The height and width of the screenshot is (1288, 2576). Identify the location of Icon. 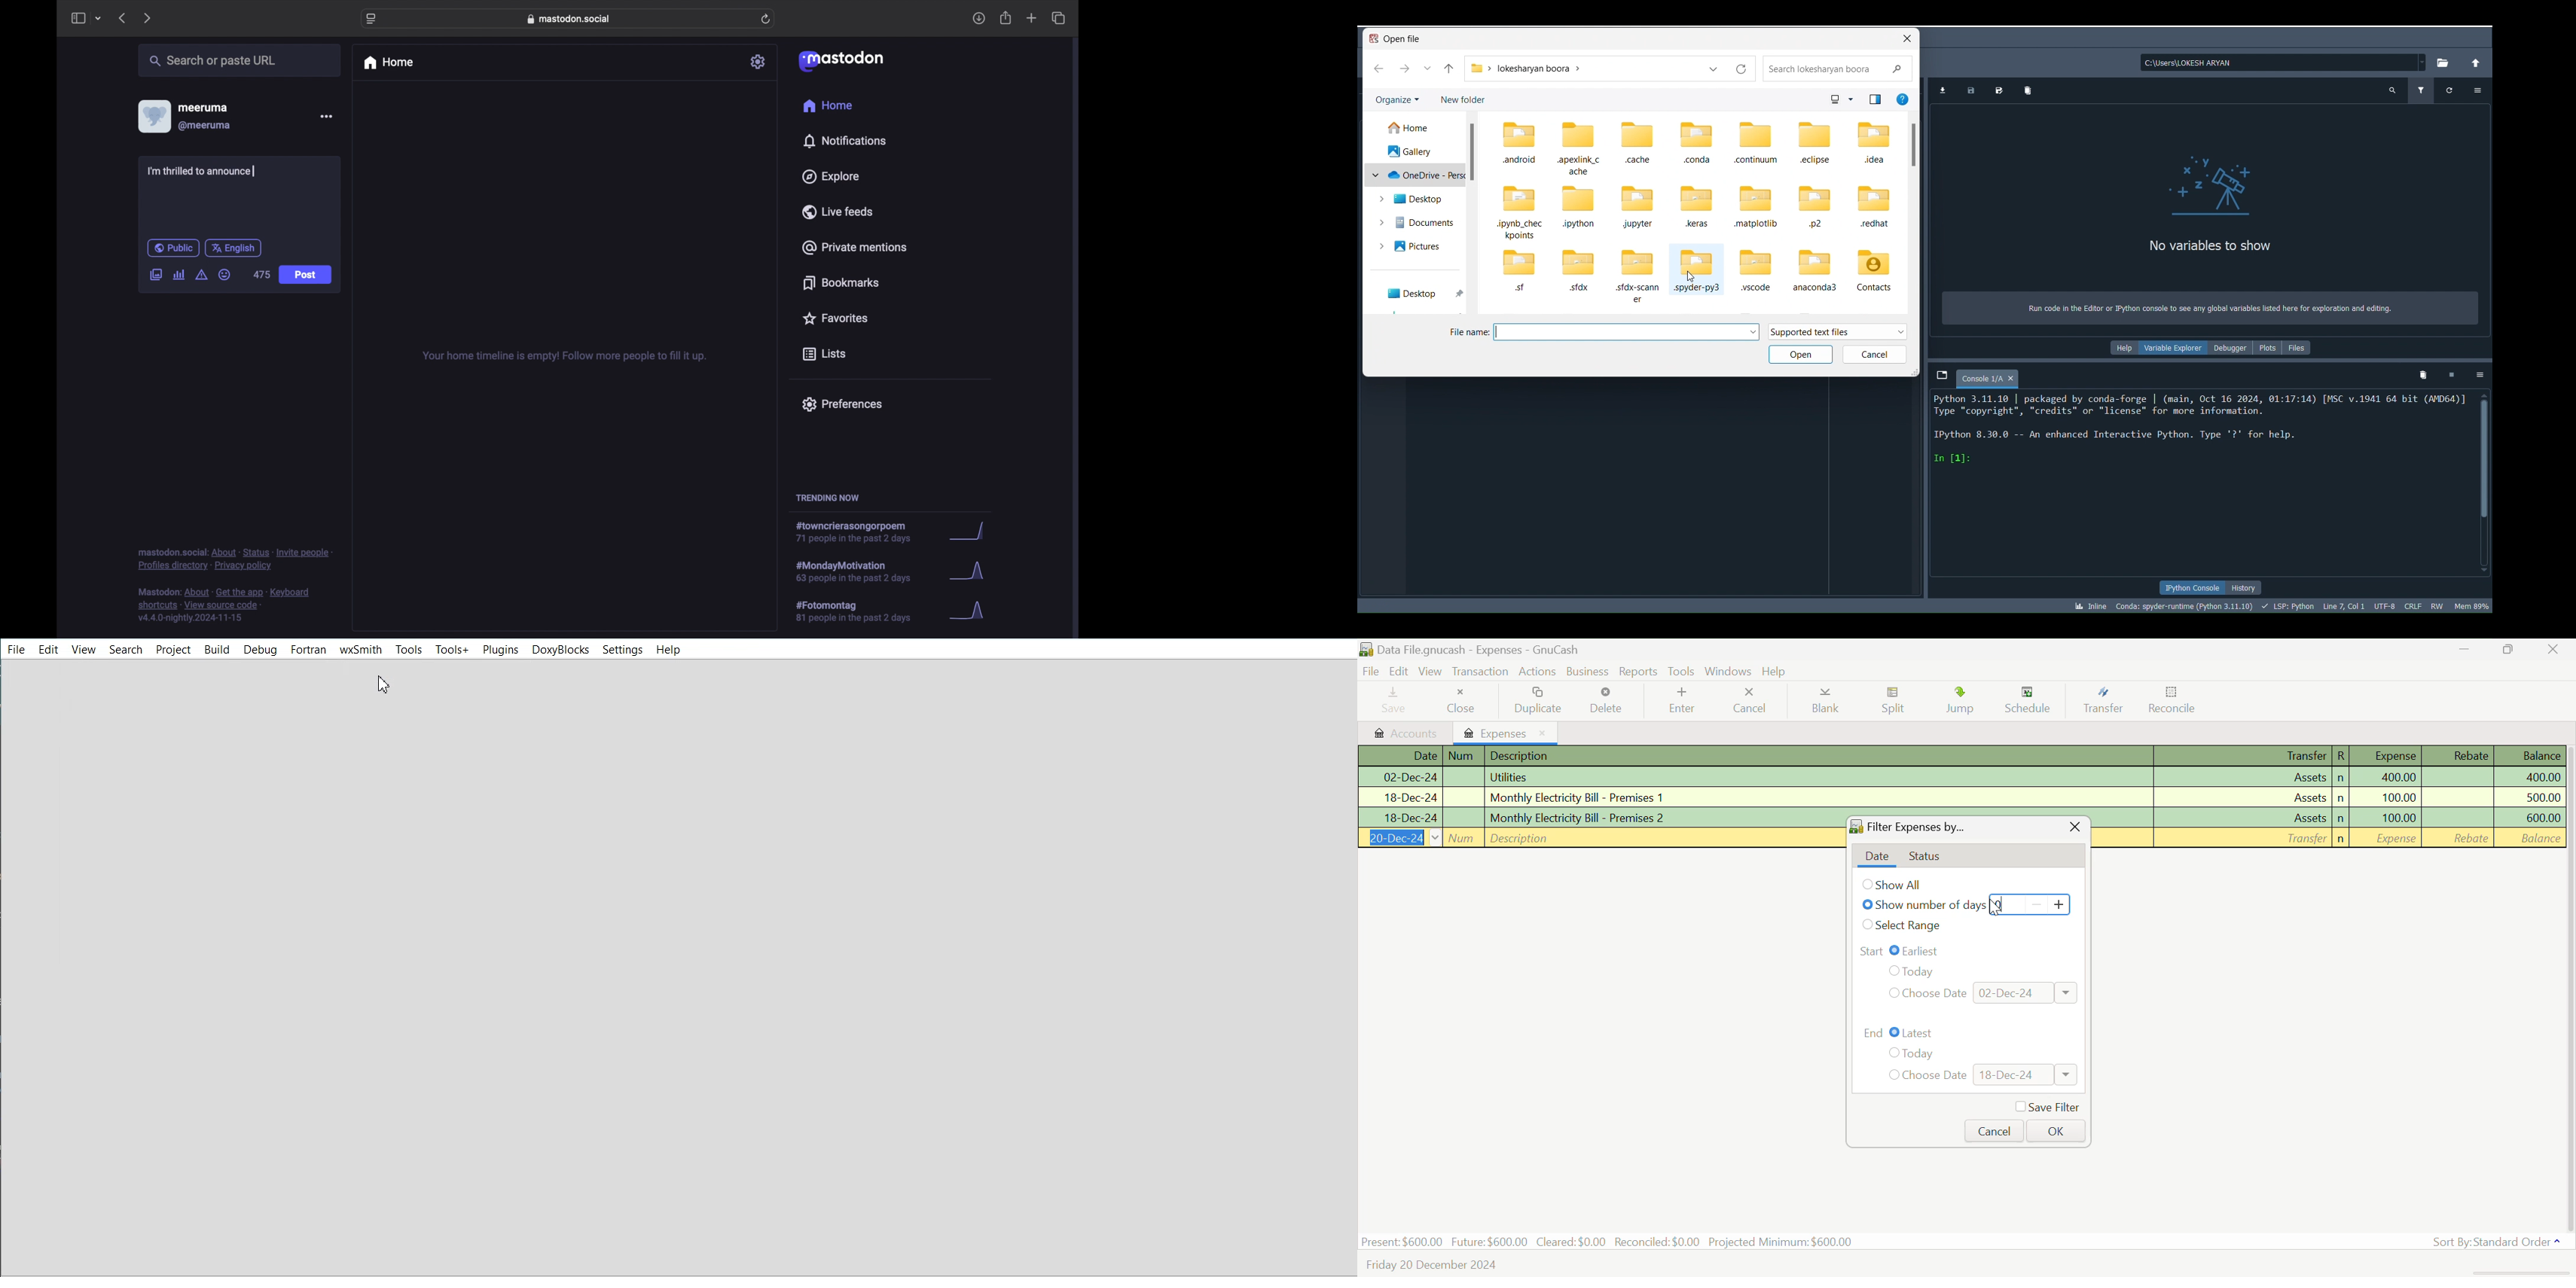
(1840, 100).